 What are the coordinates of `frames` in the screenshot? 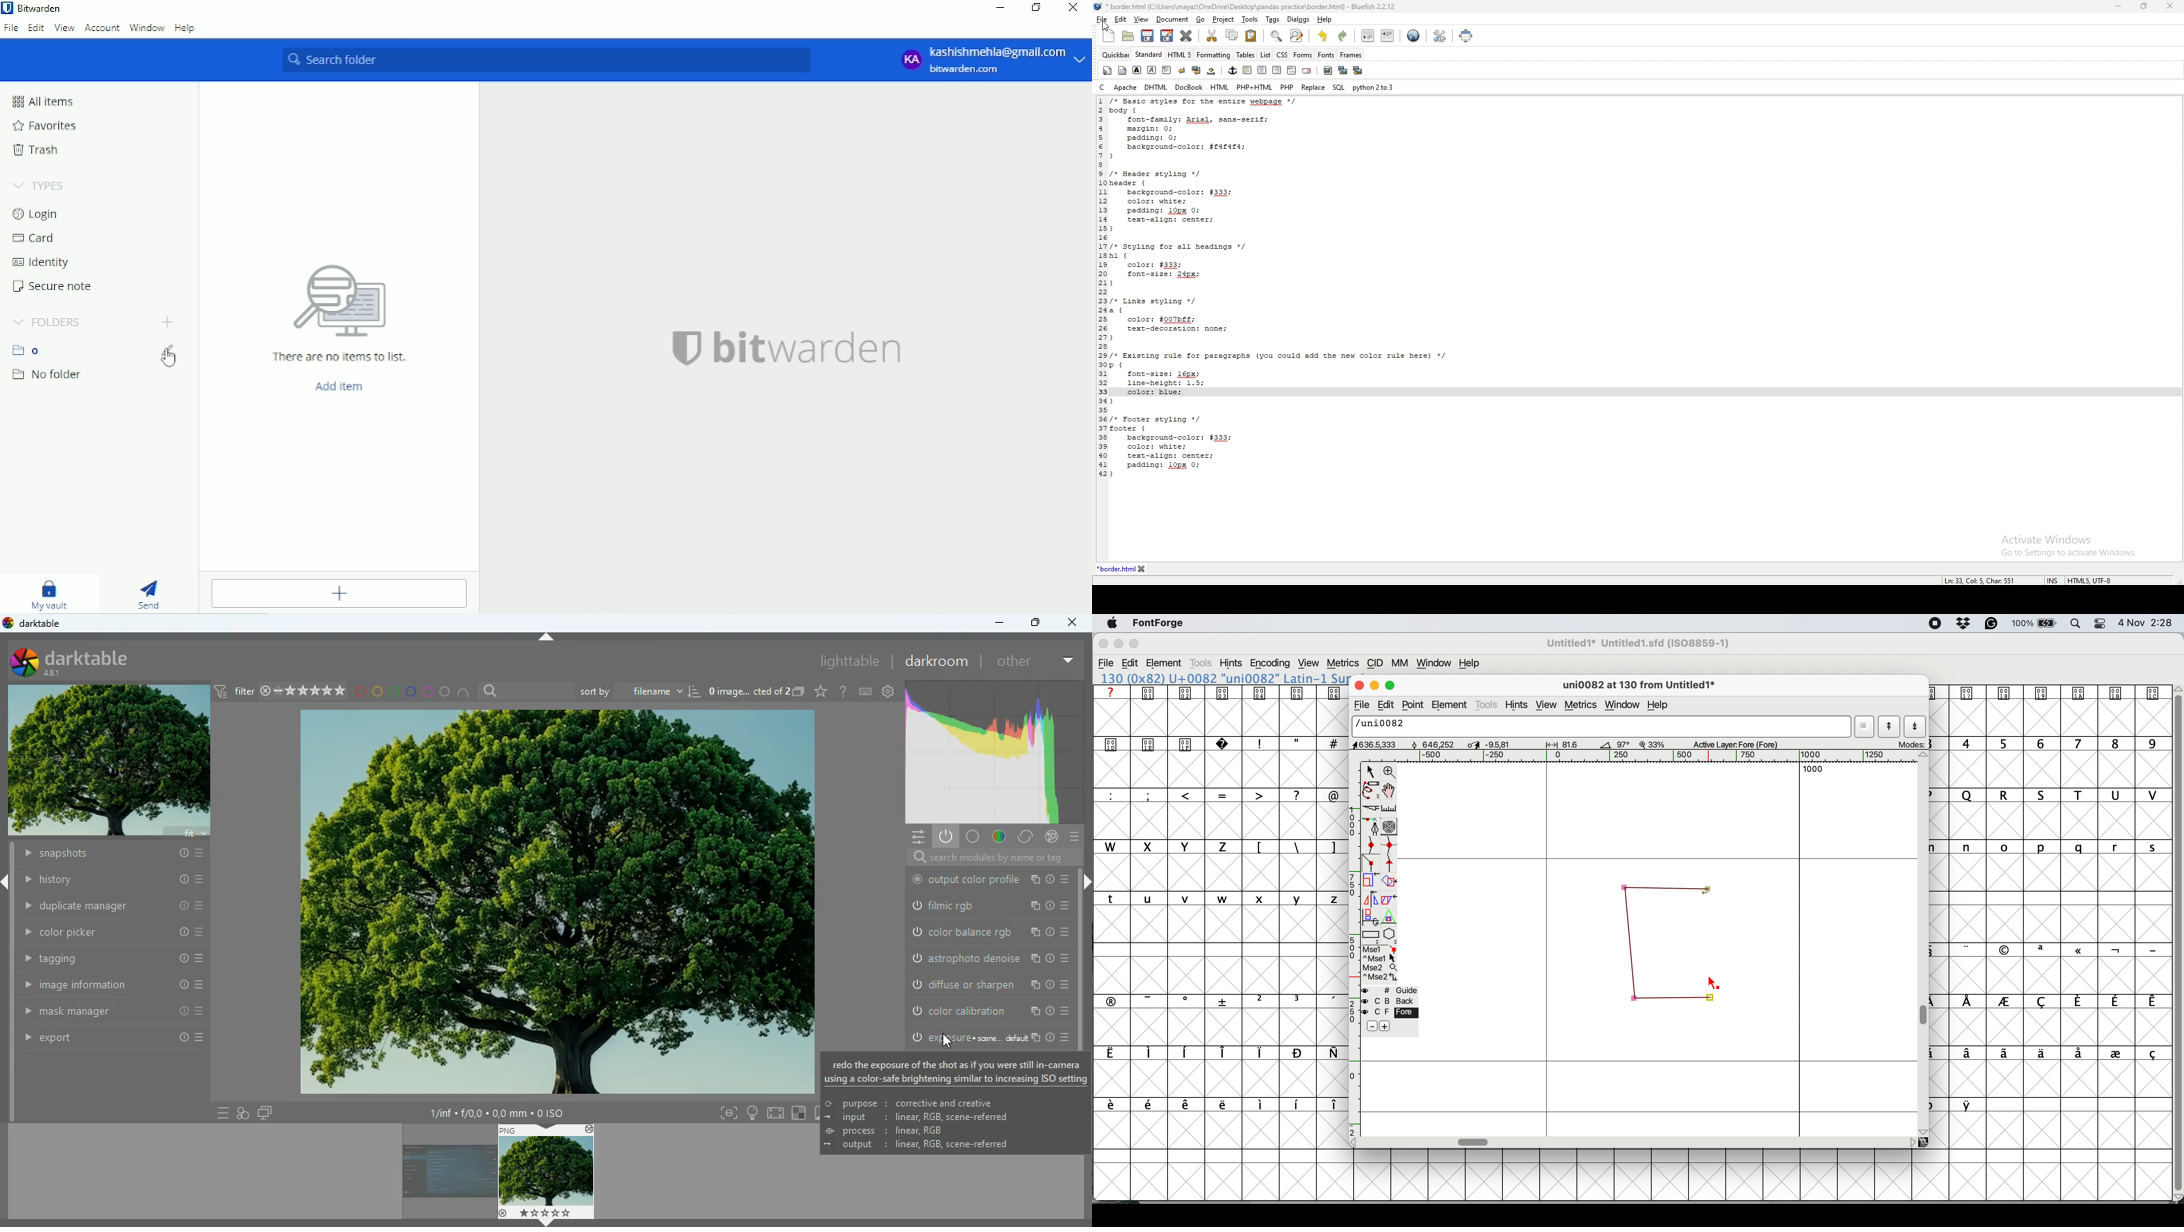 It's located at (1351, 54).